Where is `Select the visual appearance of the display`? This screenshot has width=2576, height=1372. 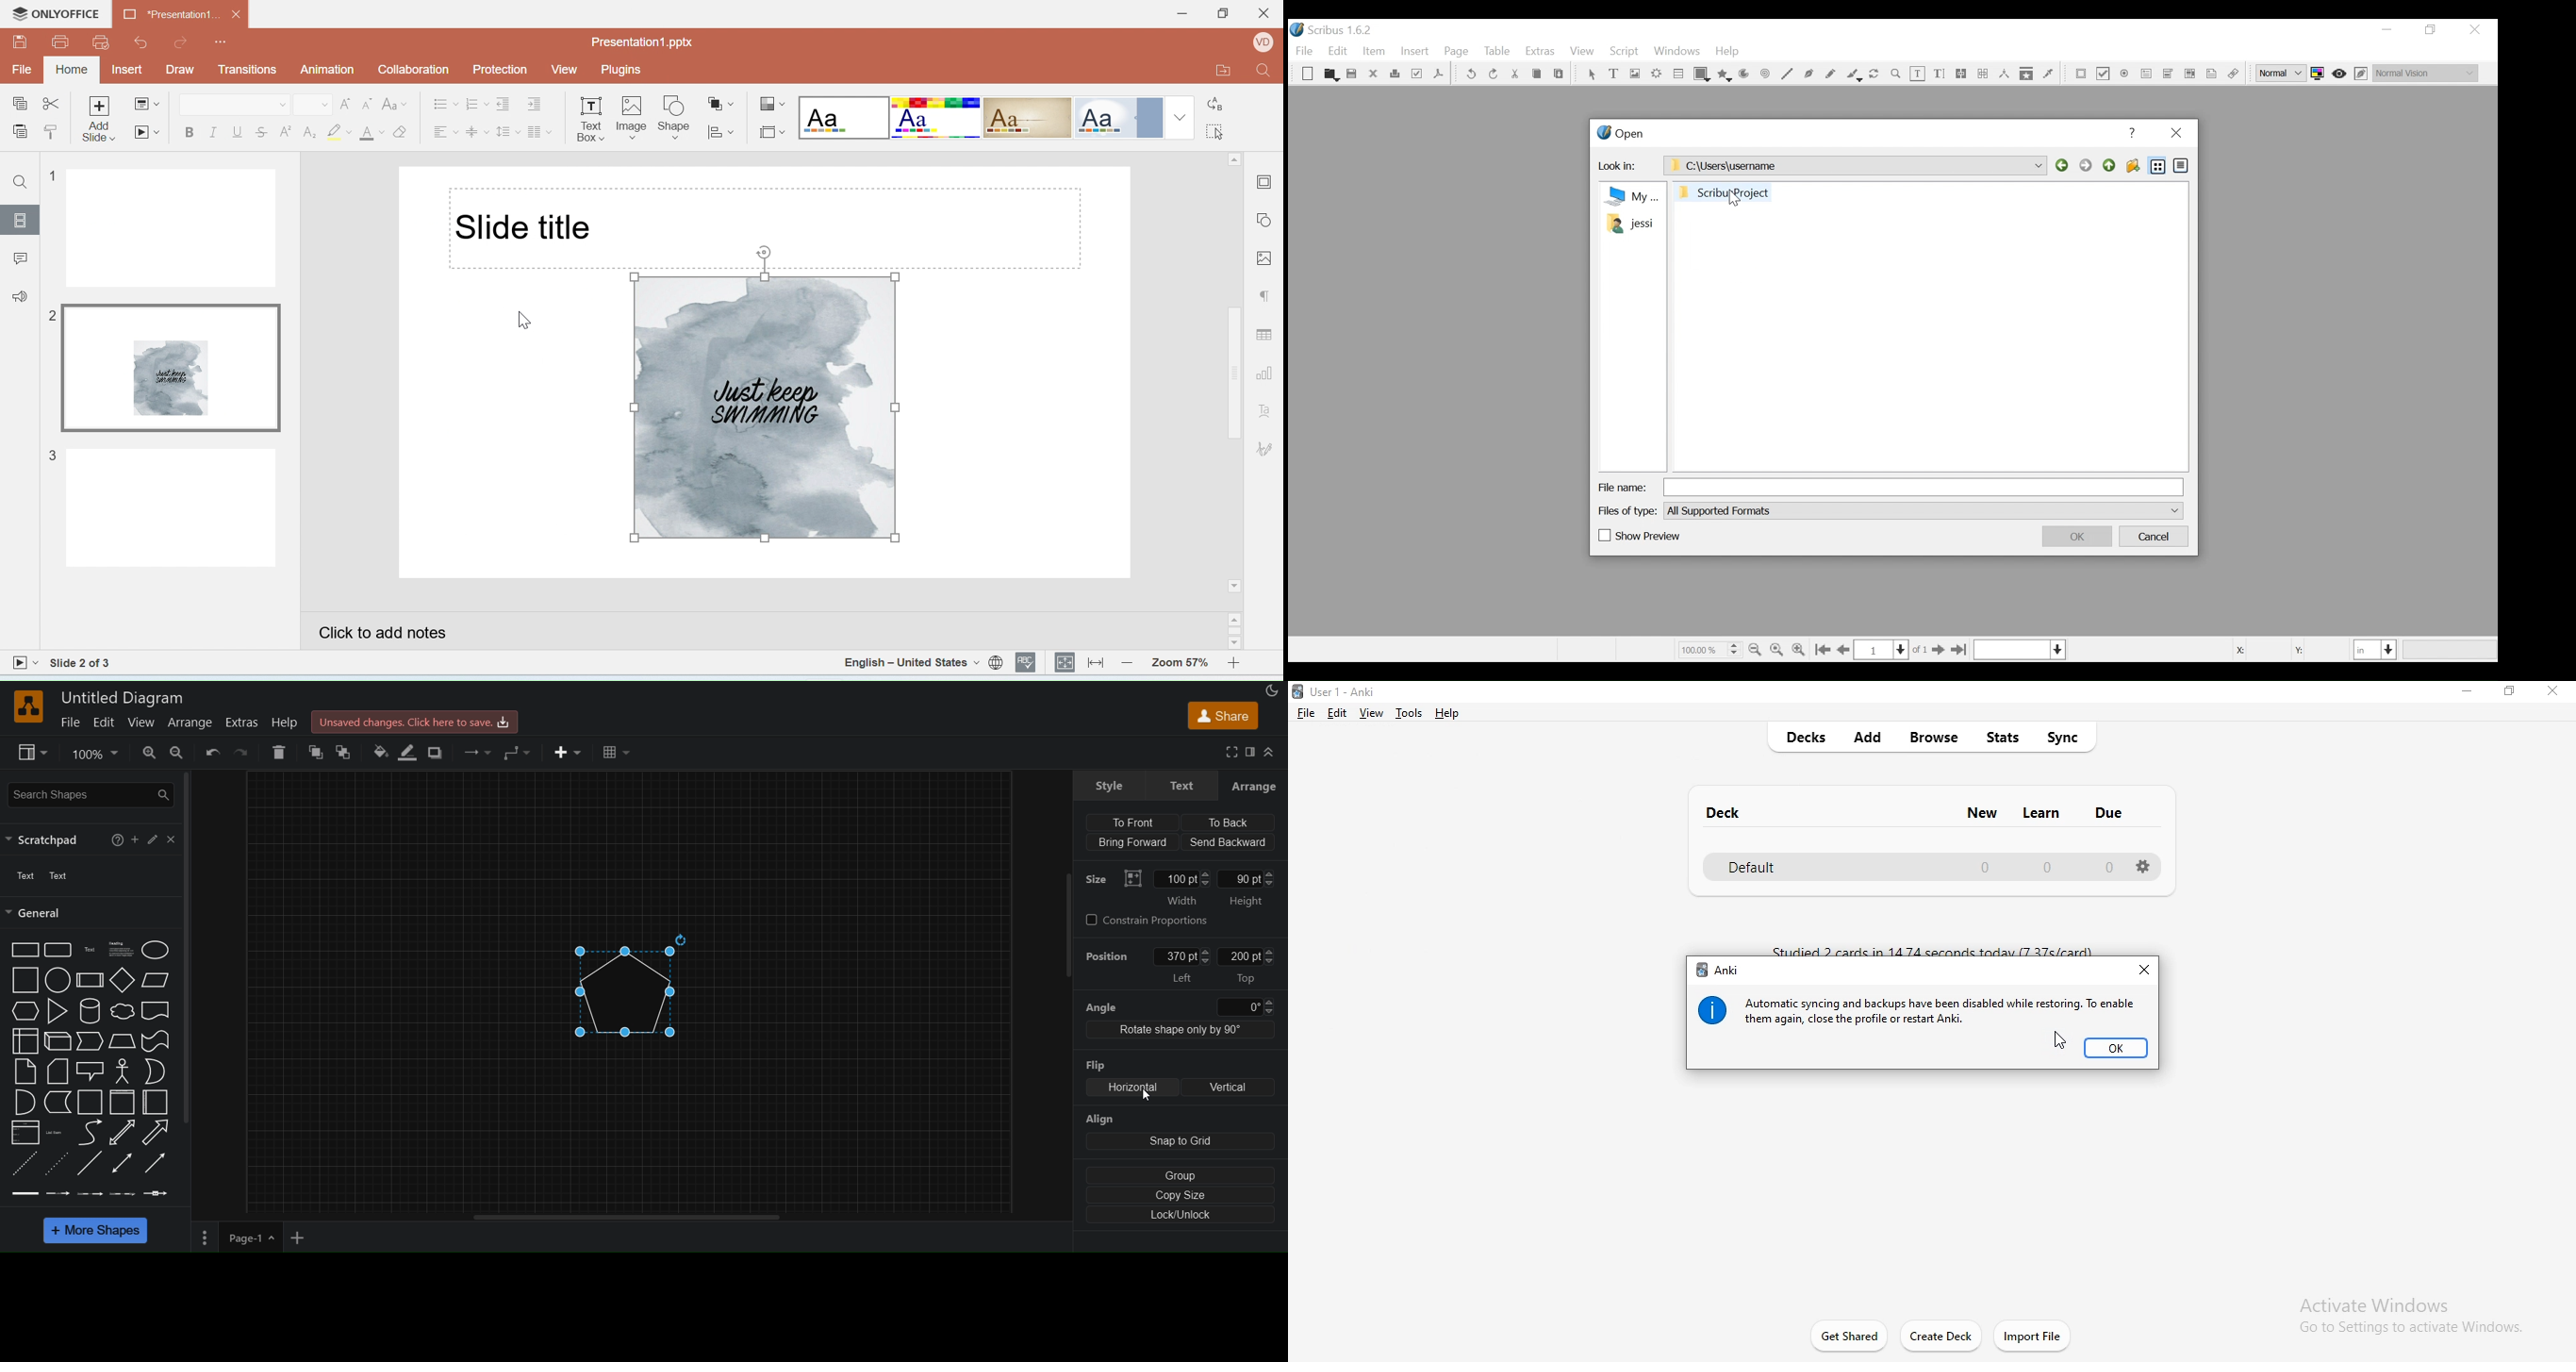 Select the visual appearance of the display is located at coordinates (2425, 71).